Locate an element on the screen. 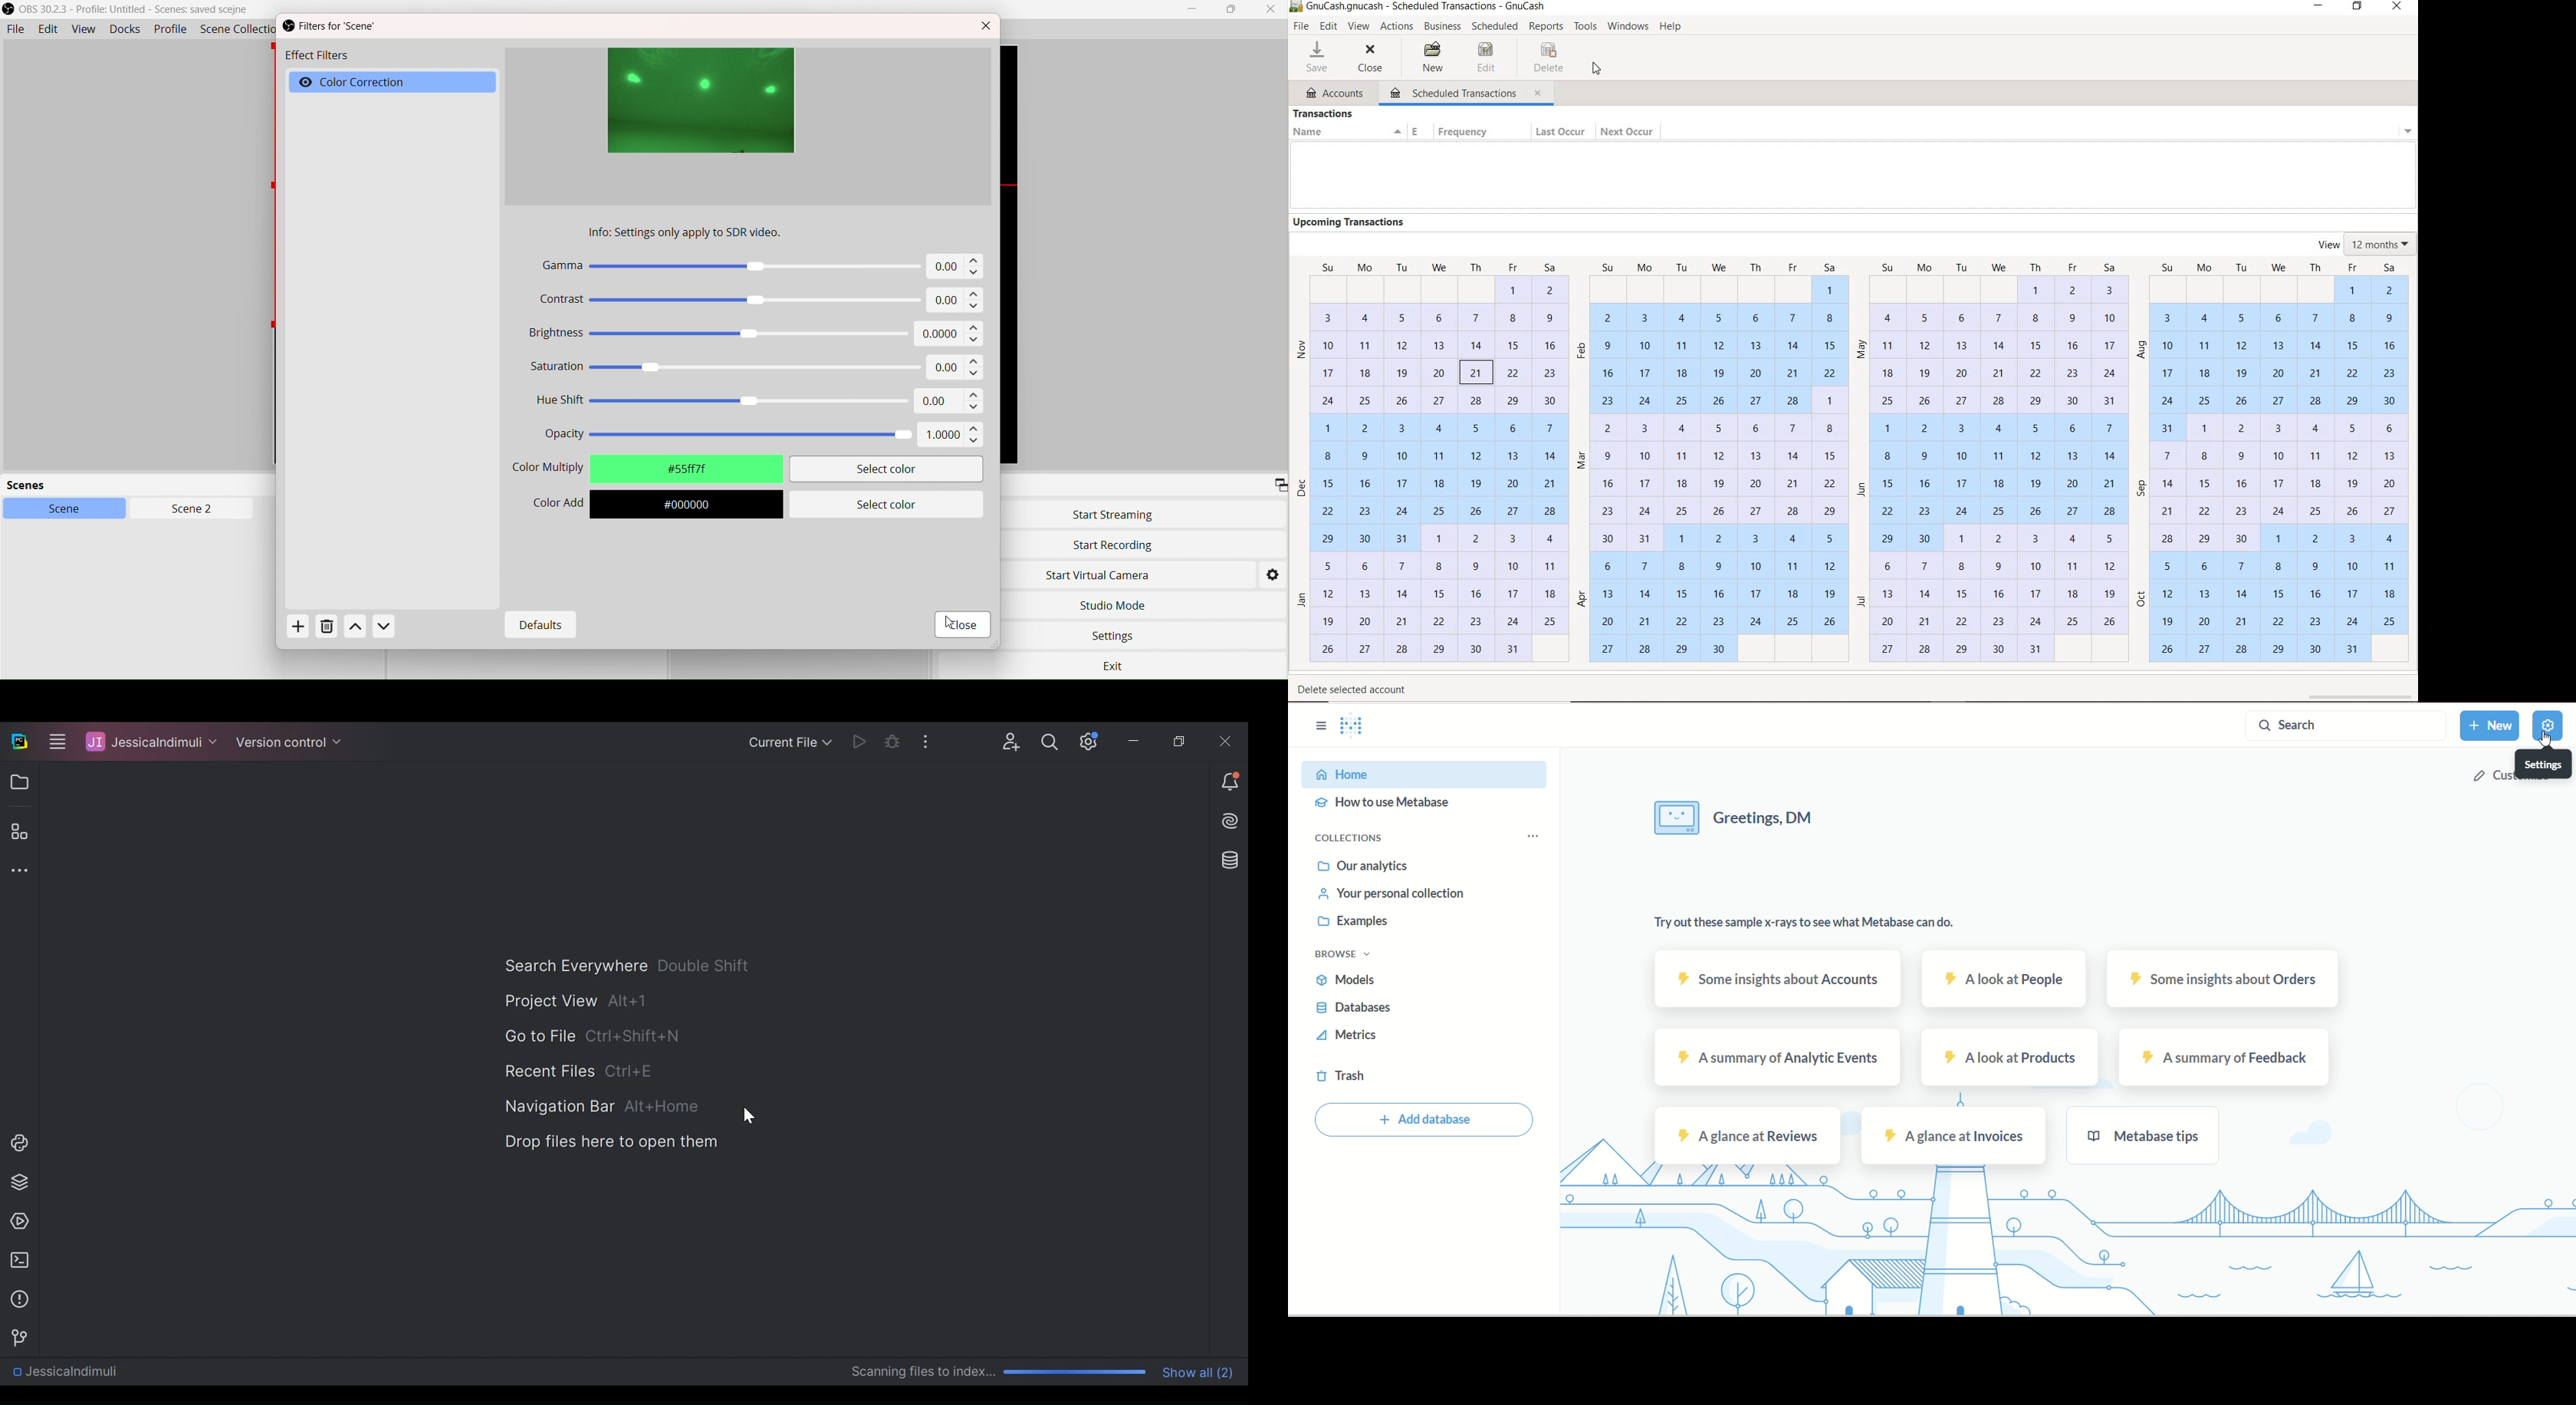  Scene is located at coordinates (72, 510).